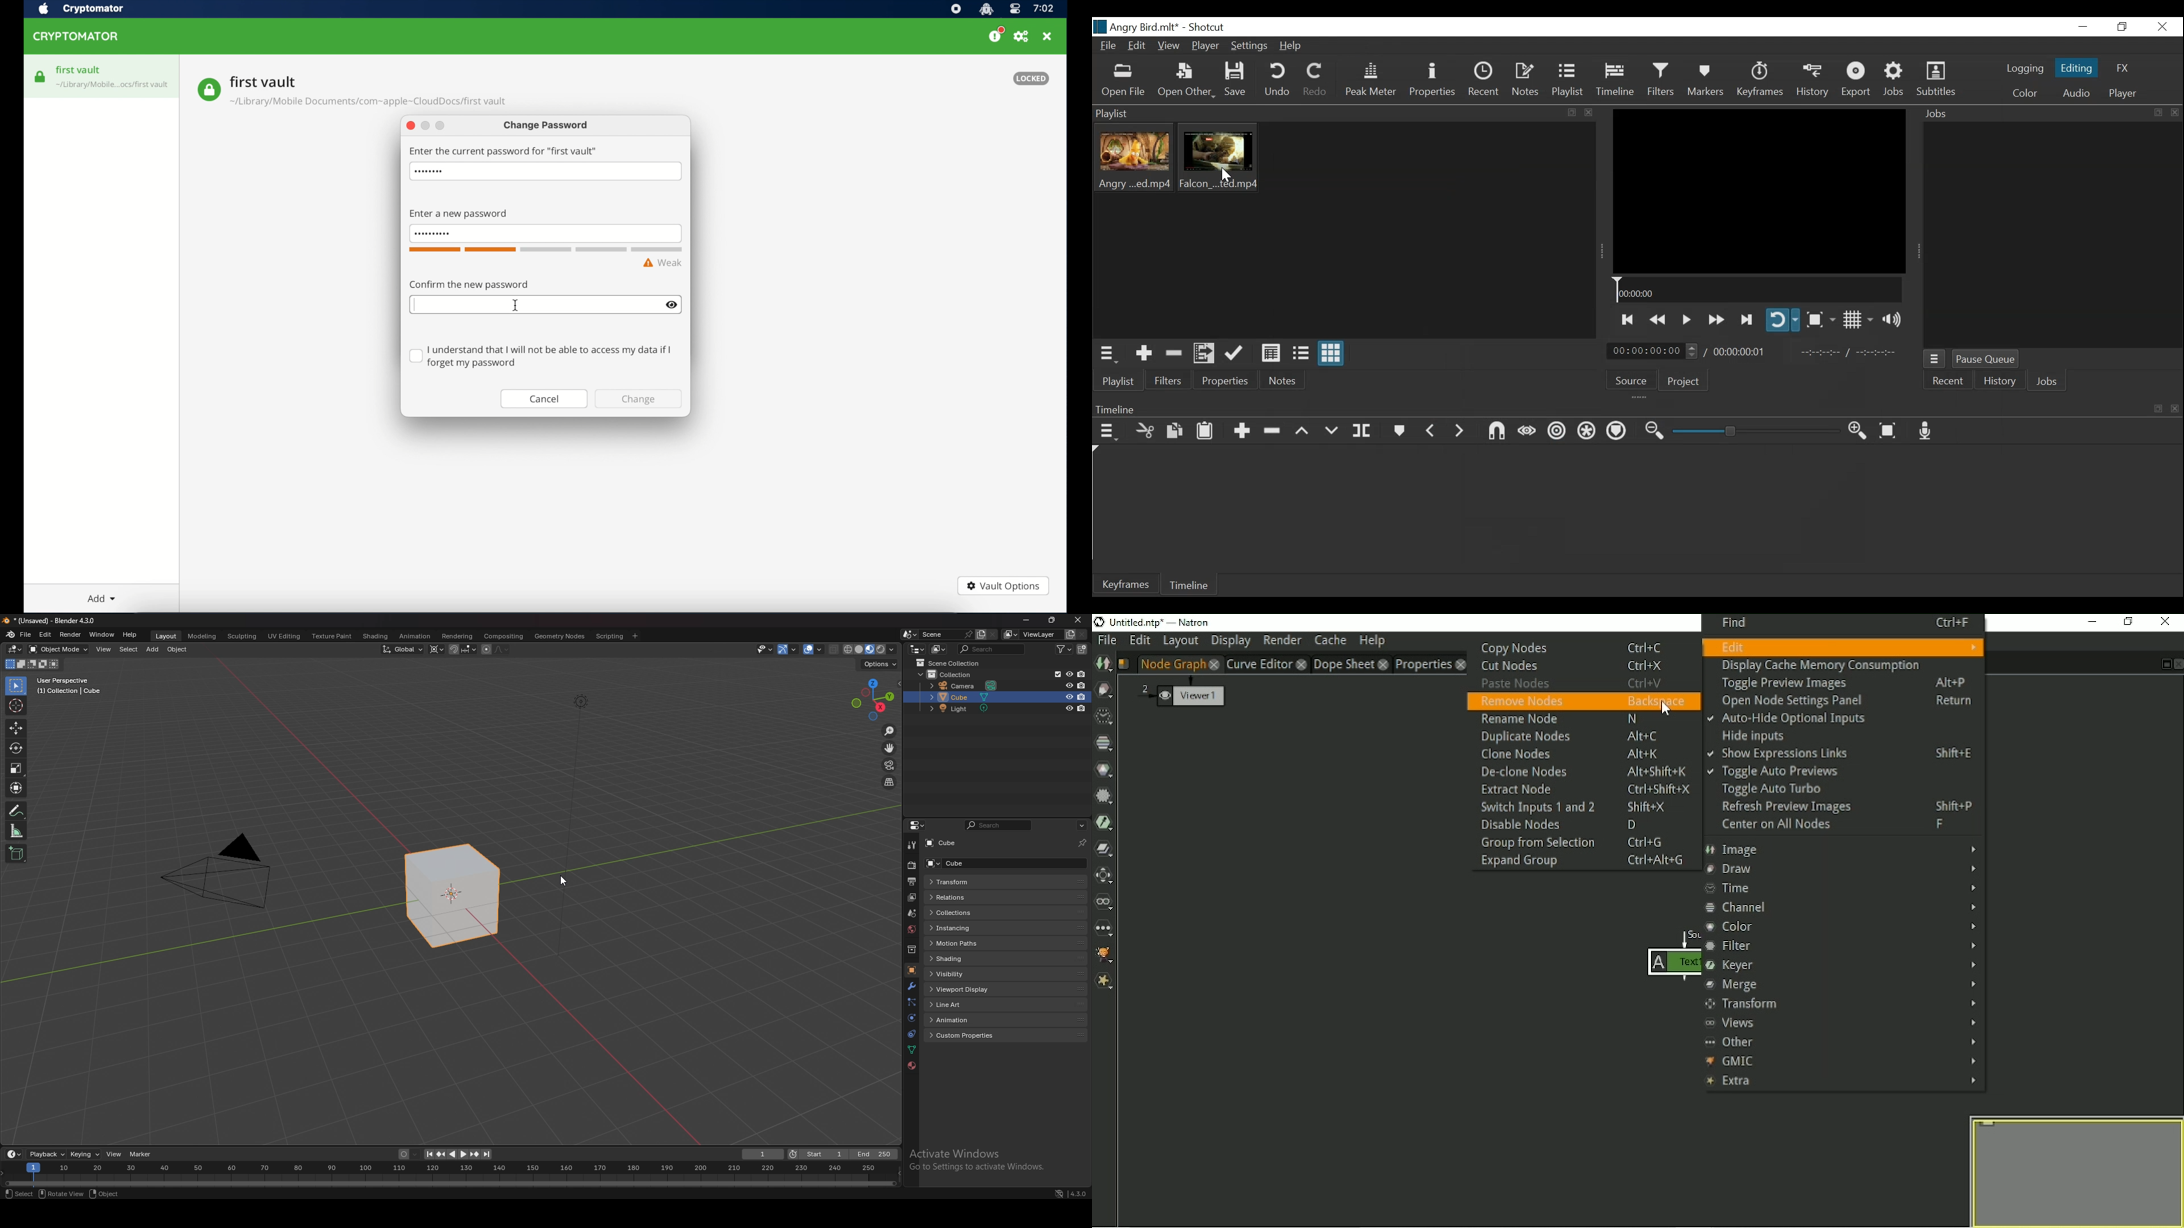  Describe the element at coordinates (1110, 354) in the screenshot. I see `Playlist menu` at that location.